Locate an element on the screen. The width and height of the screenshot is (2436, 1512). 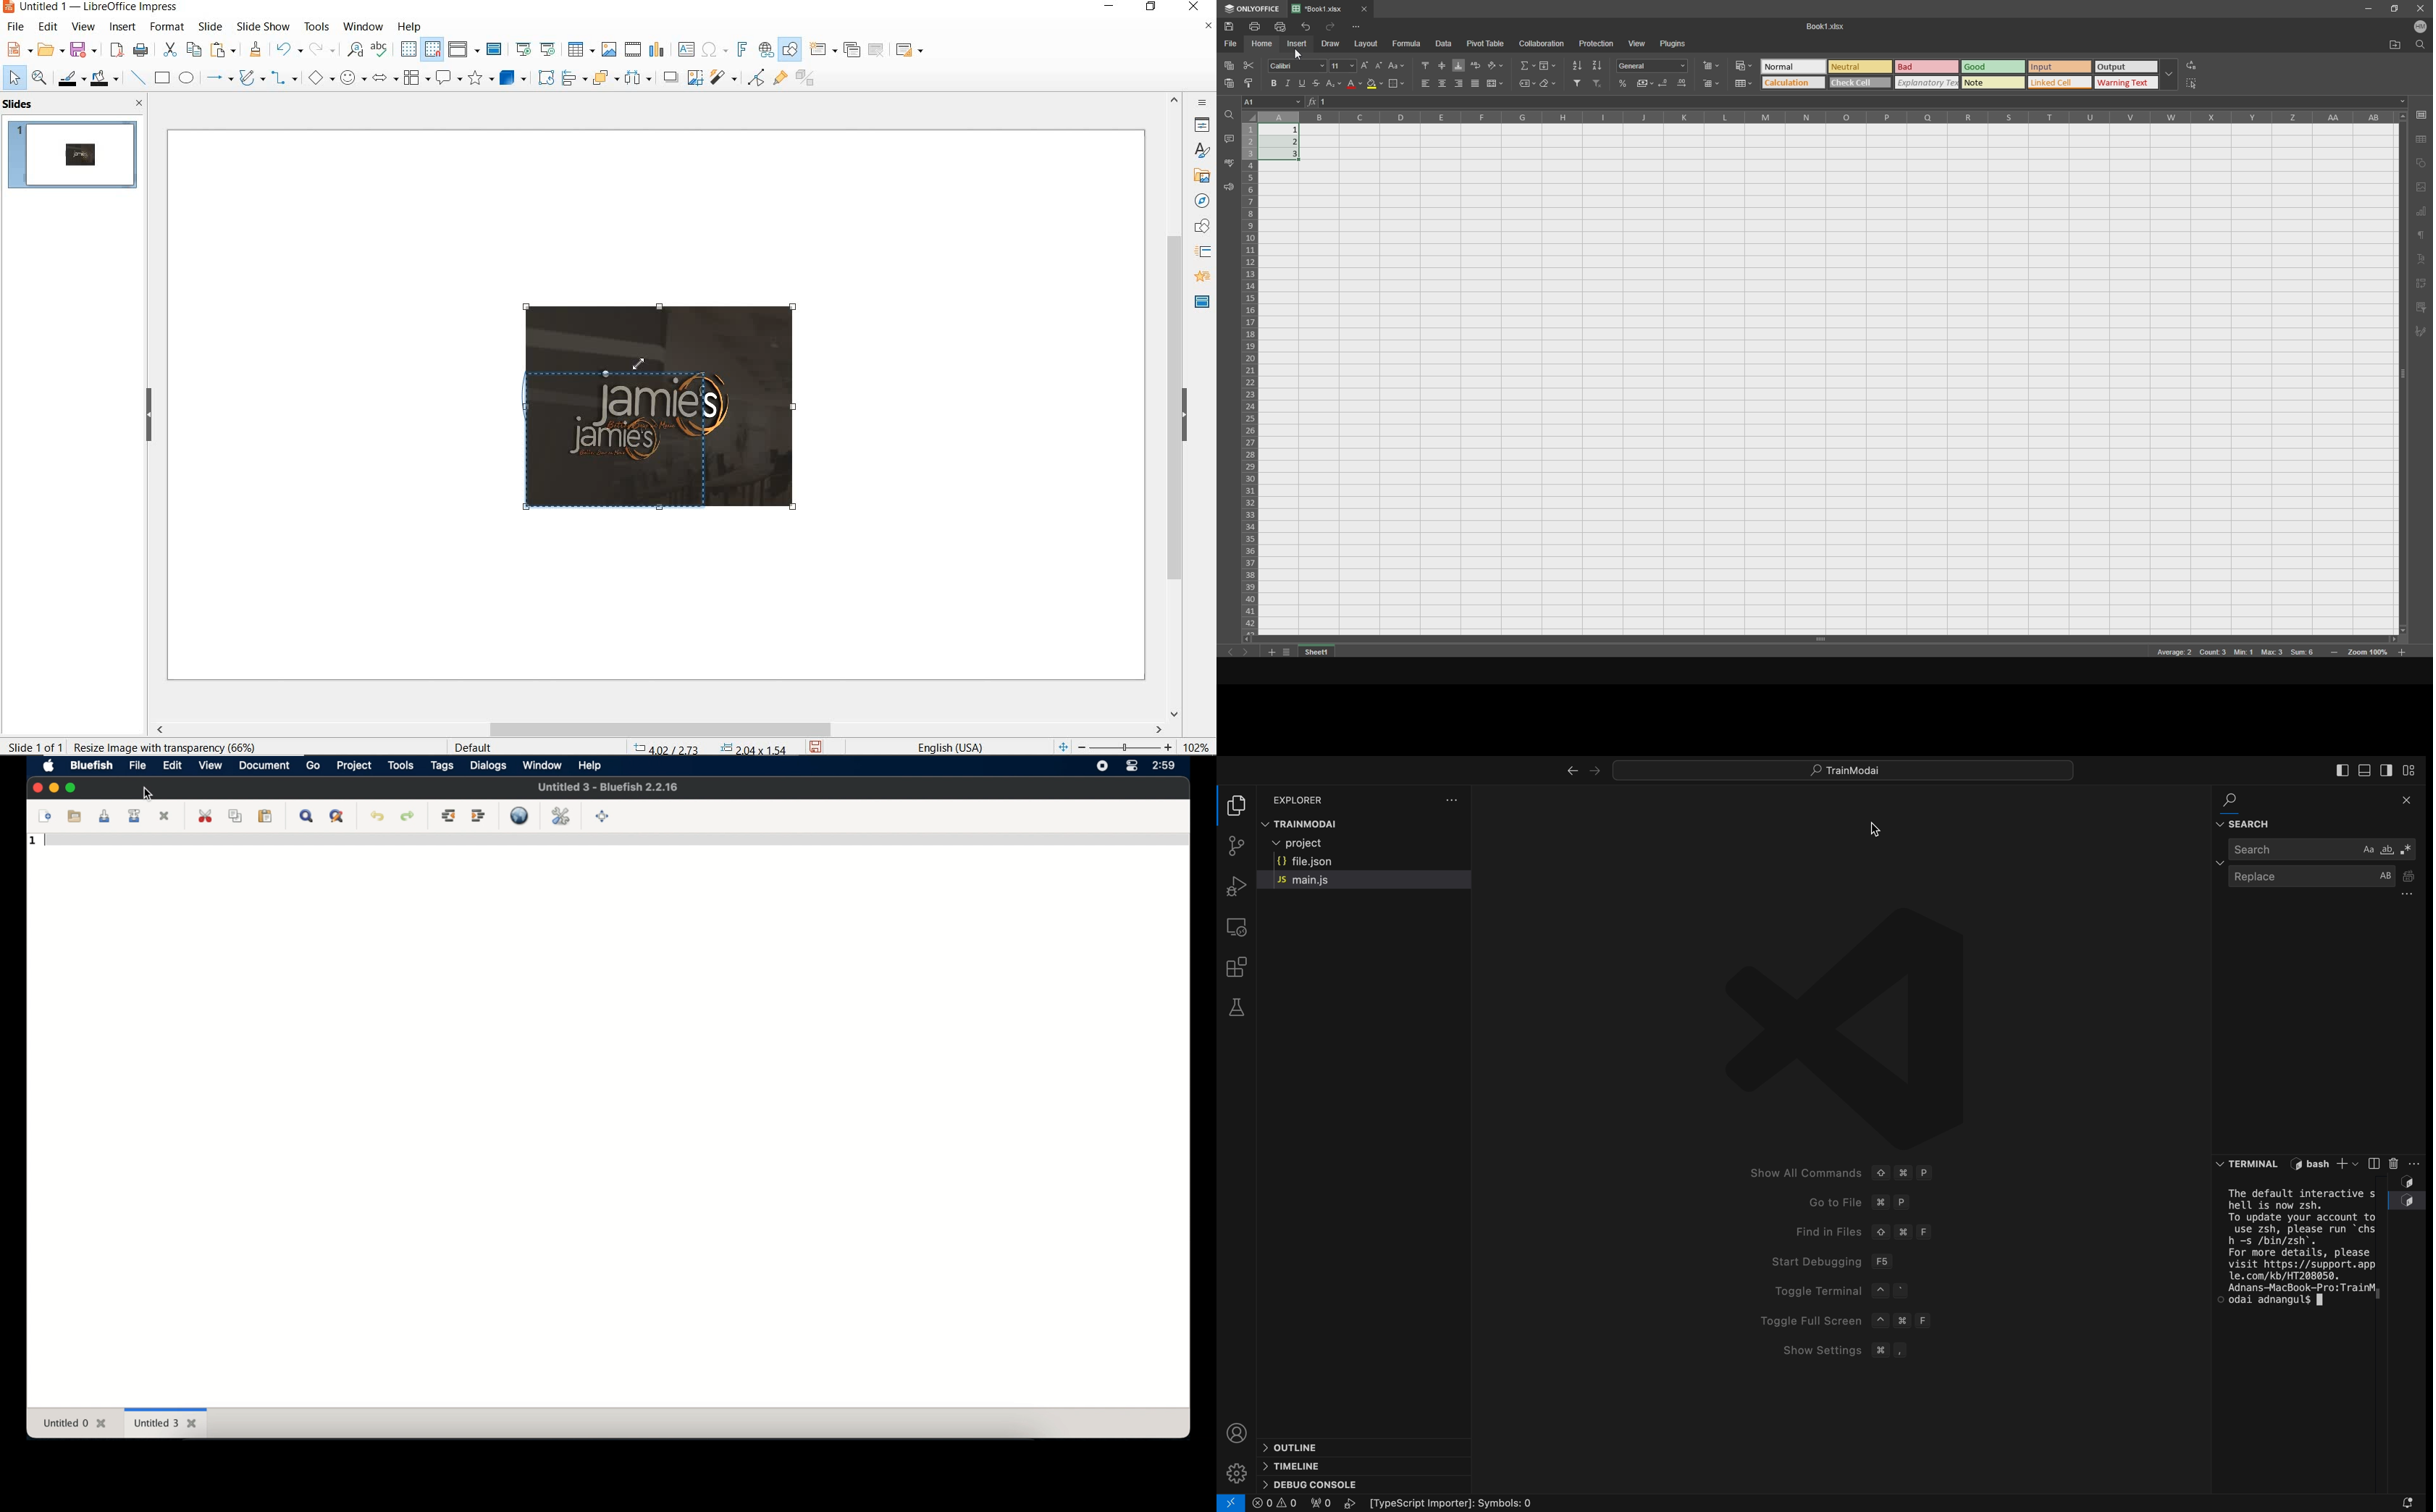
text is located at coordinates (2421, 237).